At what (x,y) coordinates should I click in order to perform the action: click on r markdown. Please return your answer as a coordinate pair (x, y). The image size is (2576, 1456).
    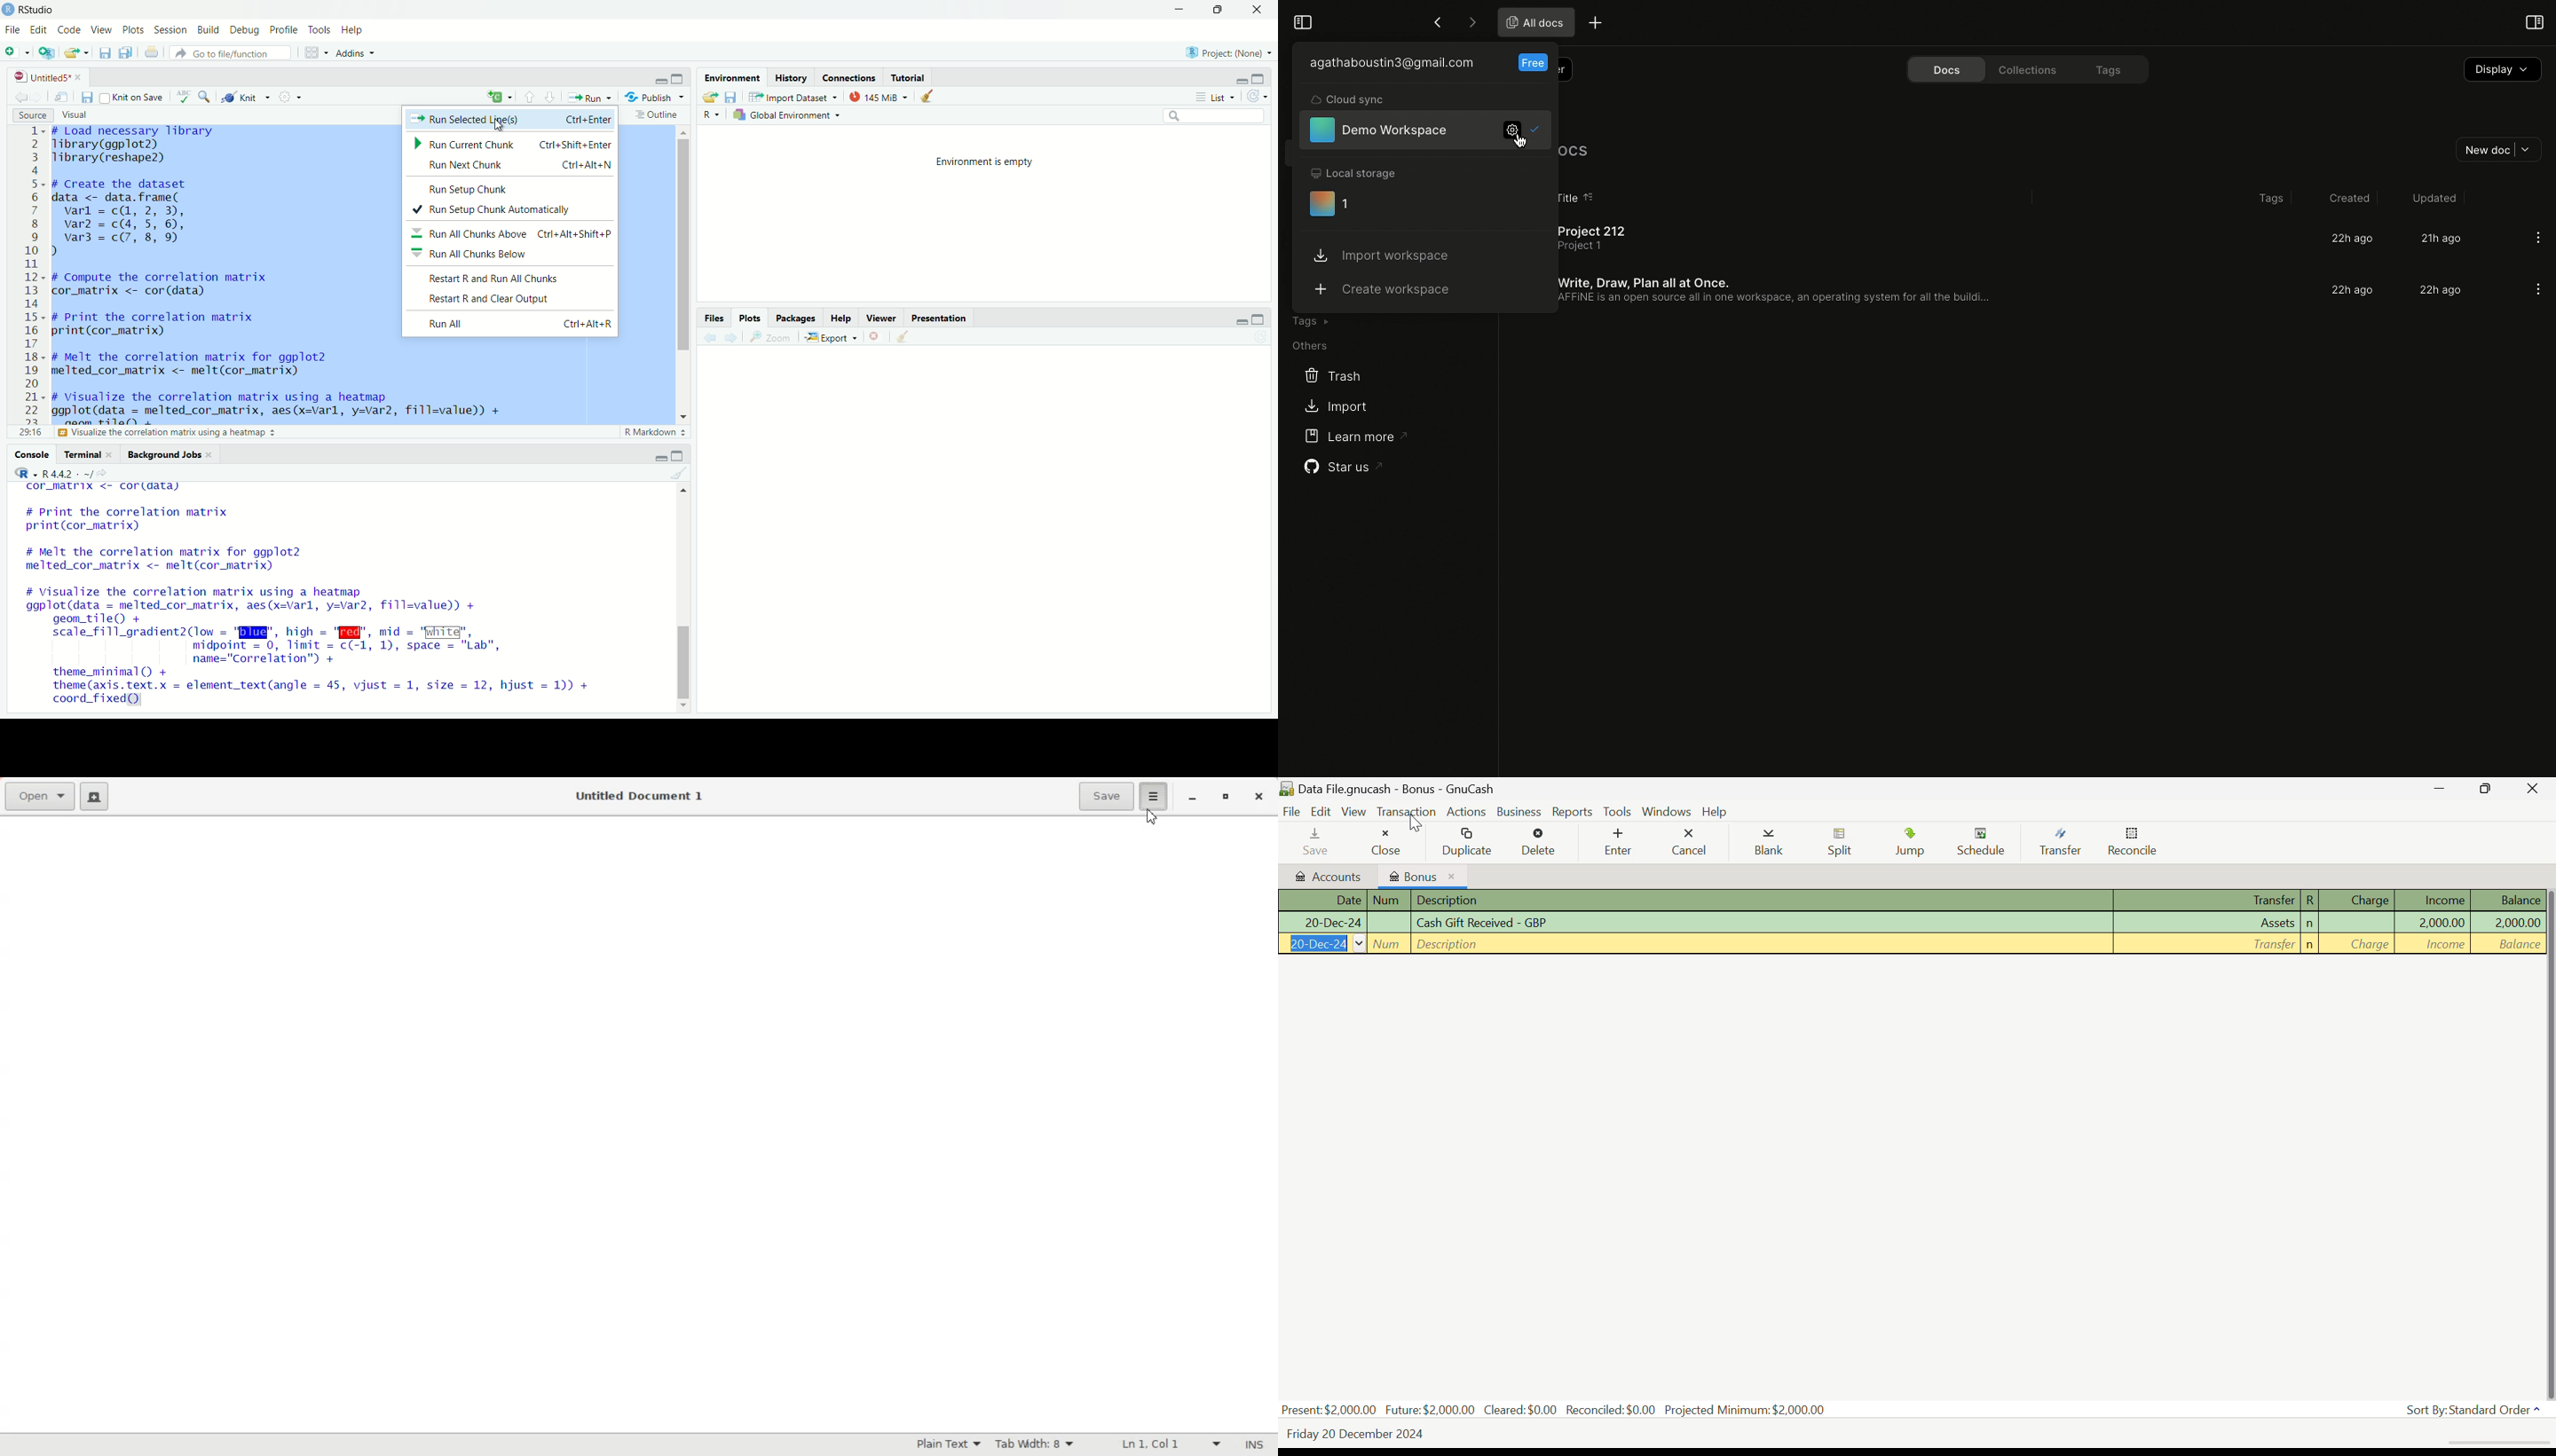
    Looking at the image, I should click on (656, 433).